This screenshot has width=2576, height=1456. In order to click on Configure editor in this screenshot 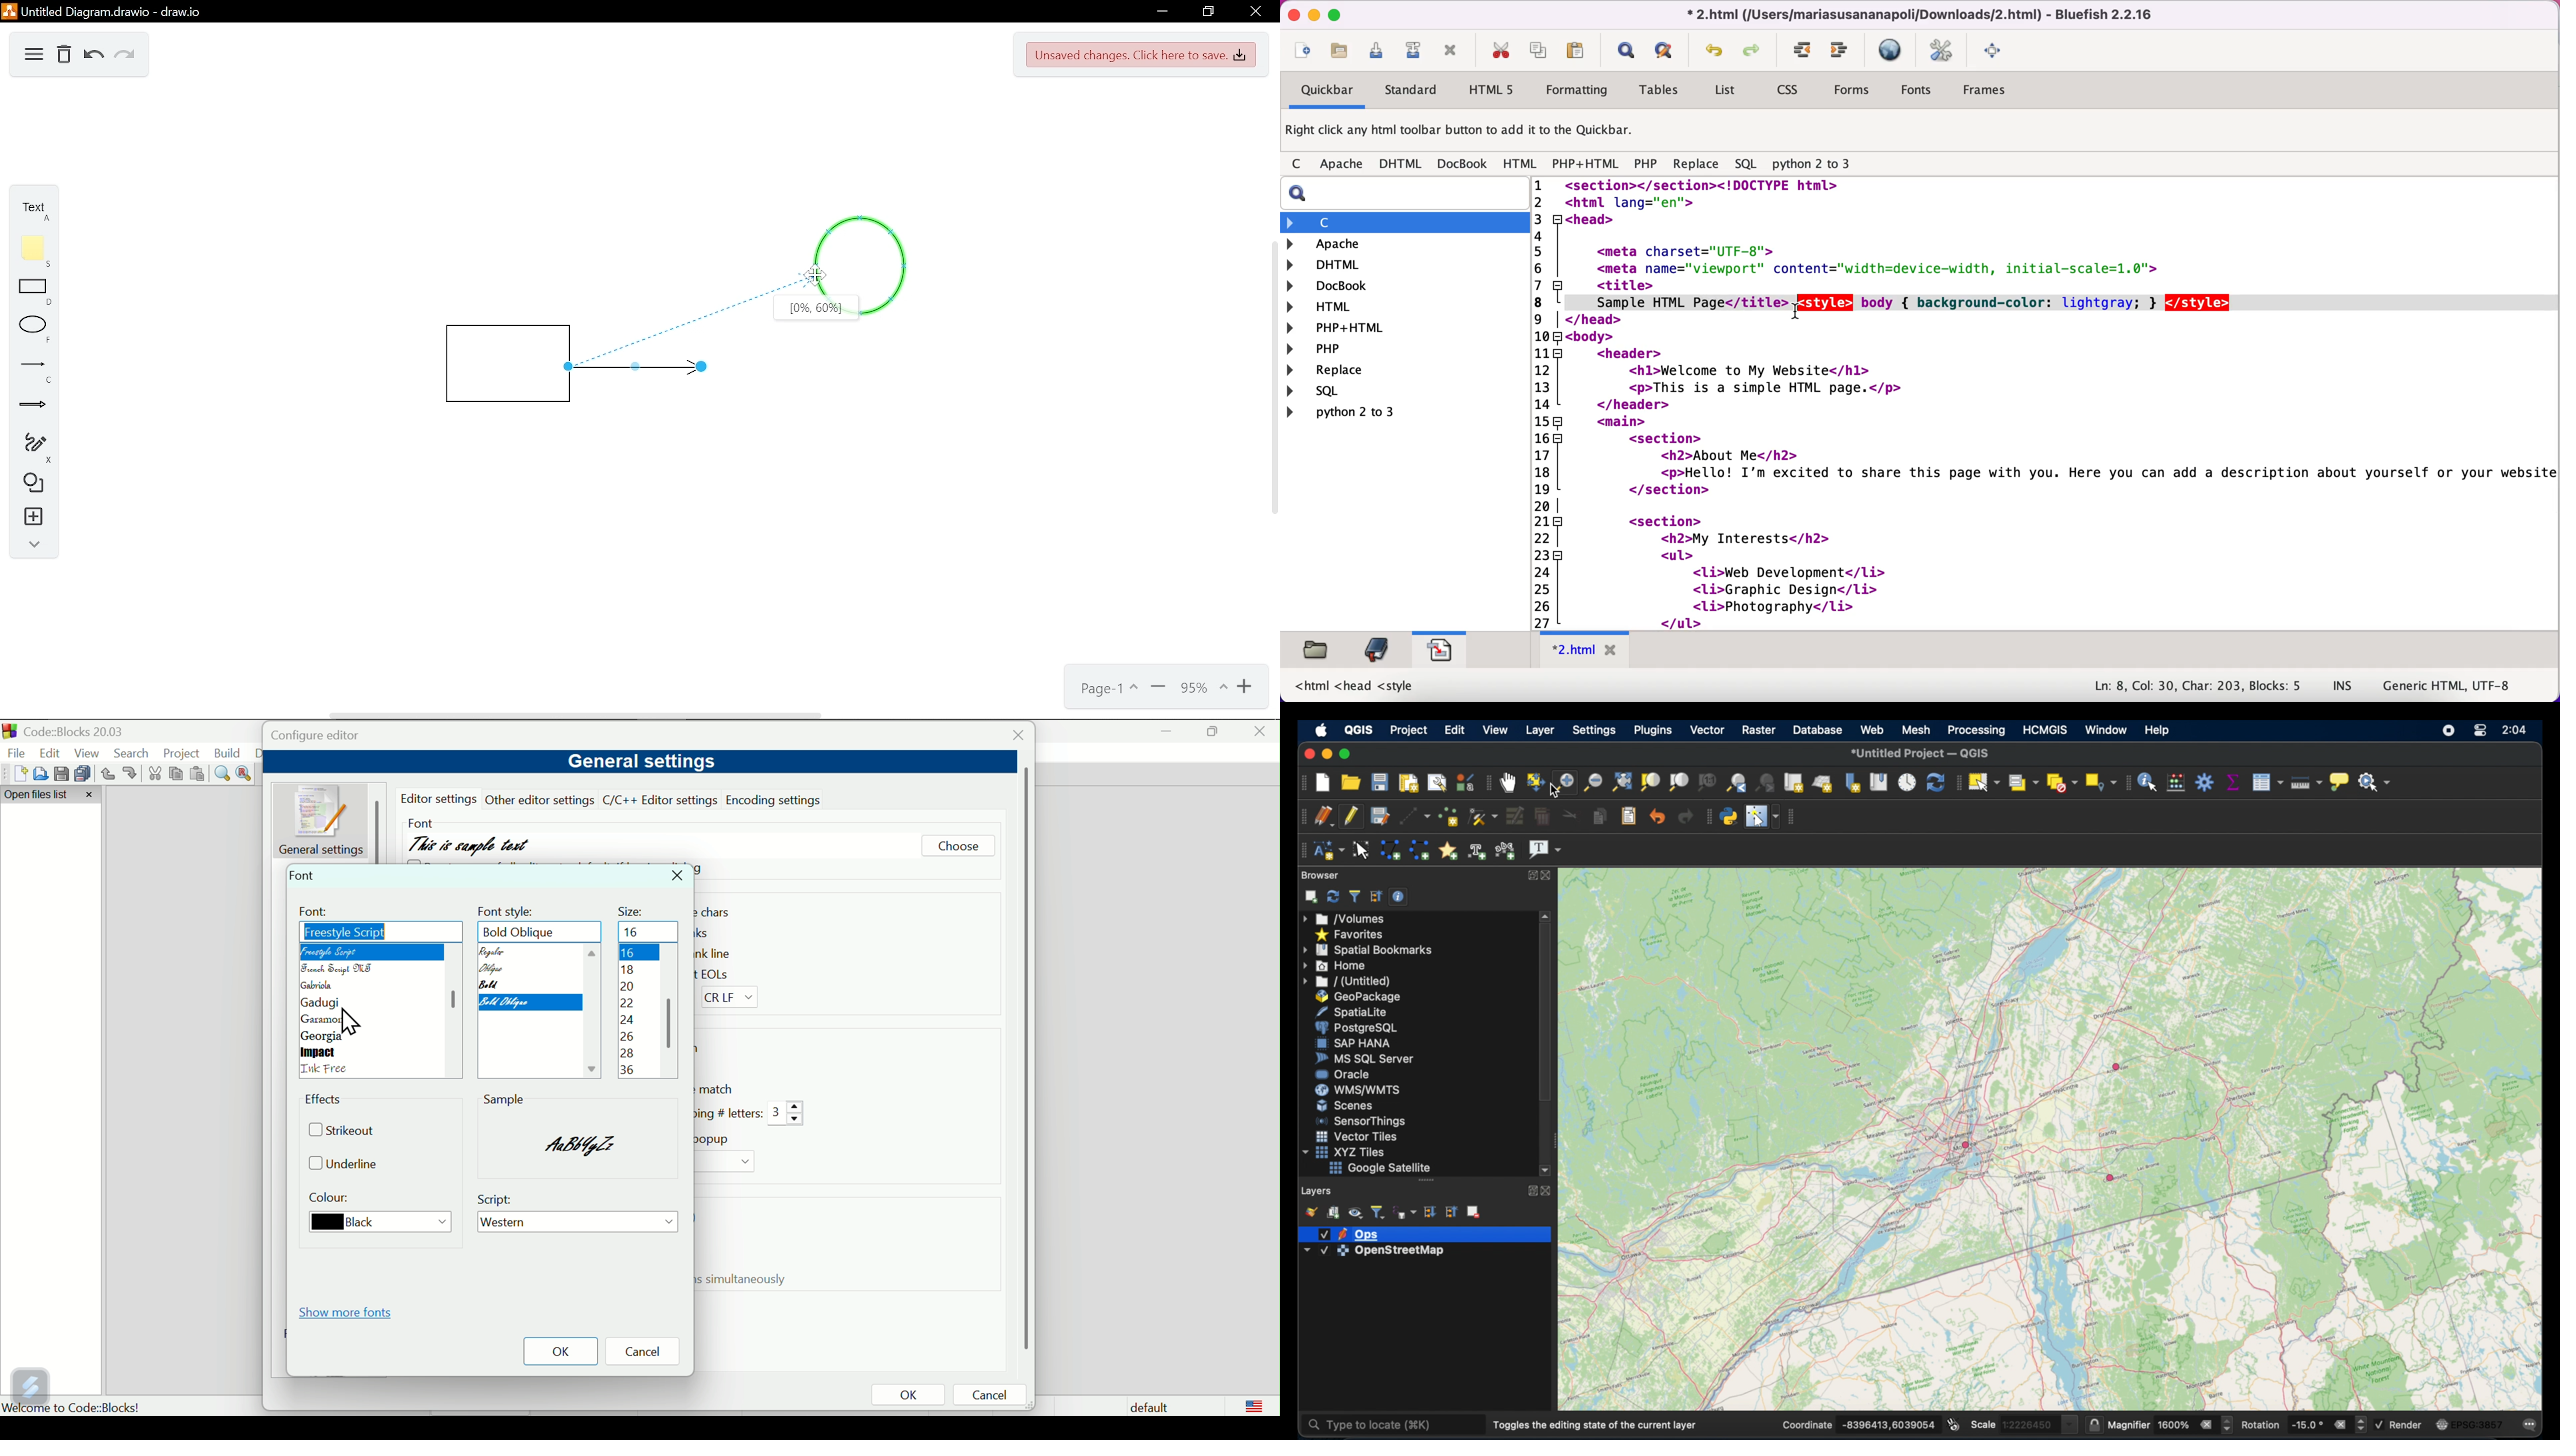, I will do `click(329, 736)`.